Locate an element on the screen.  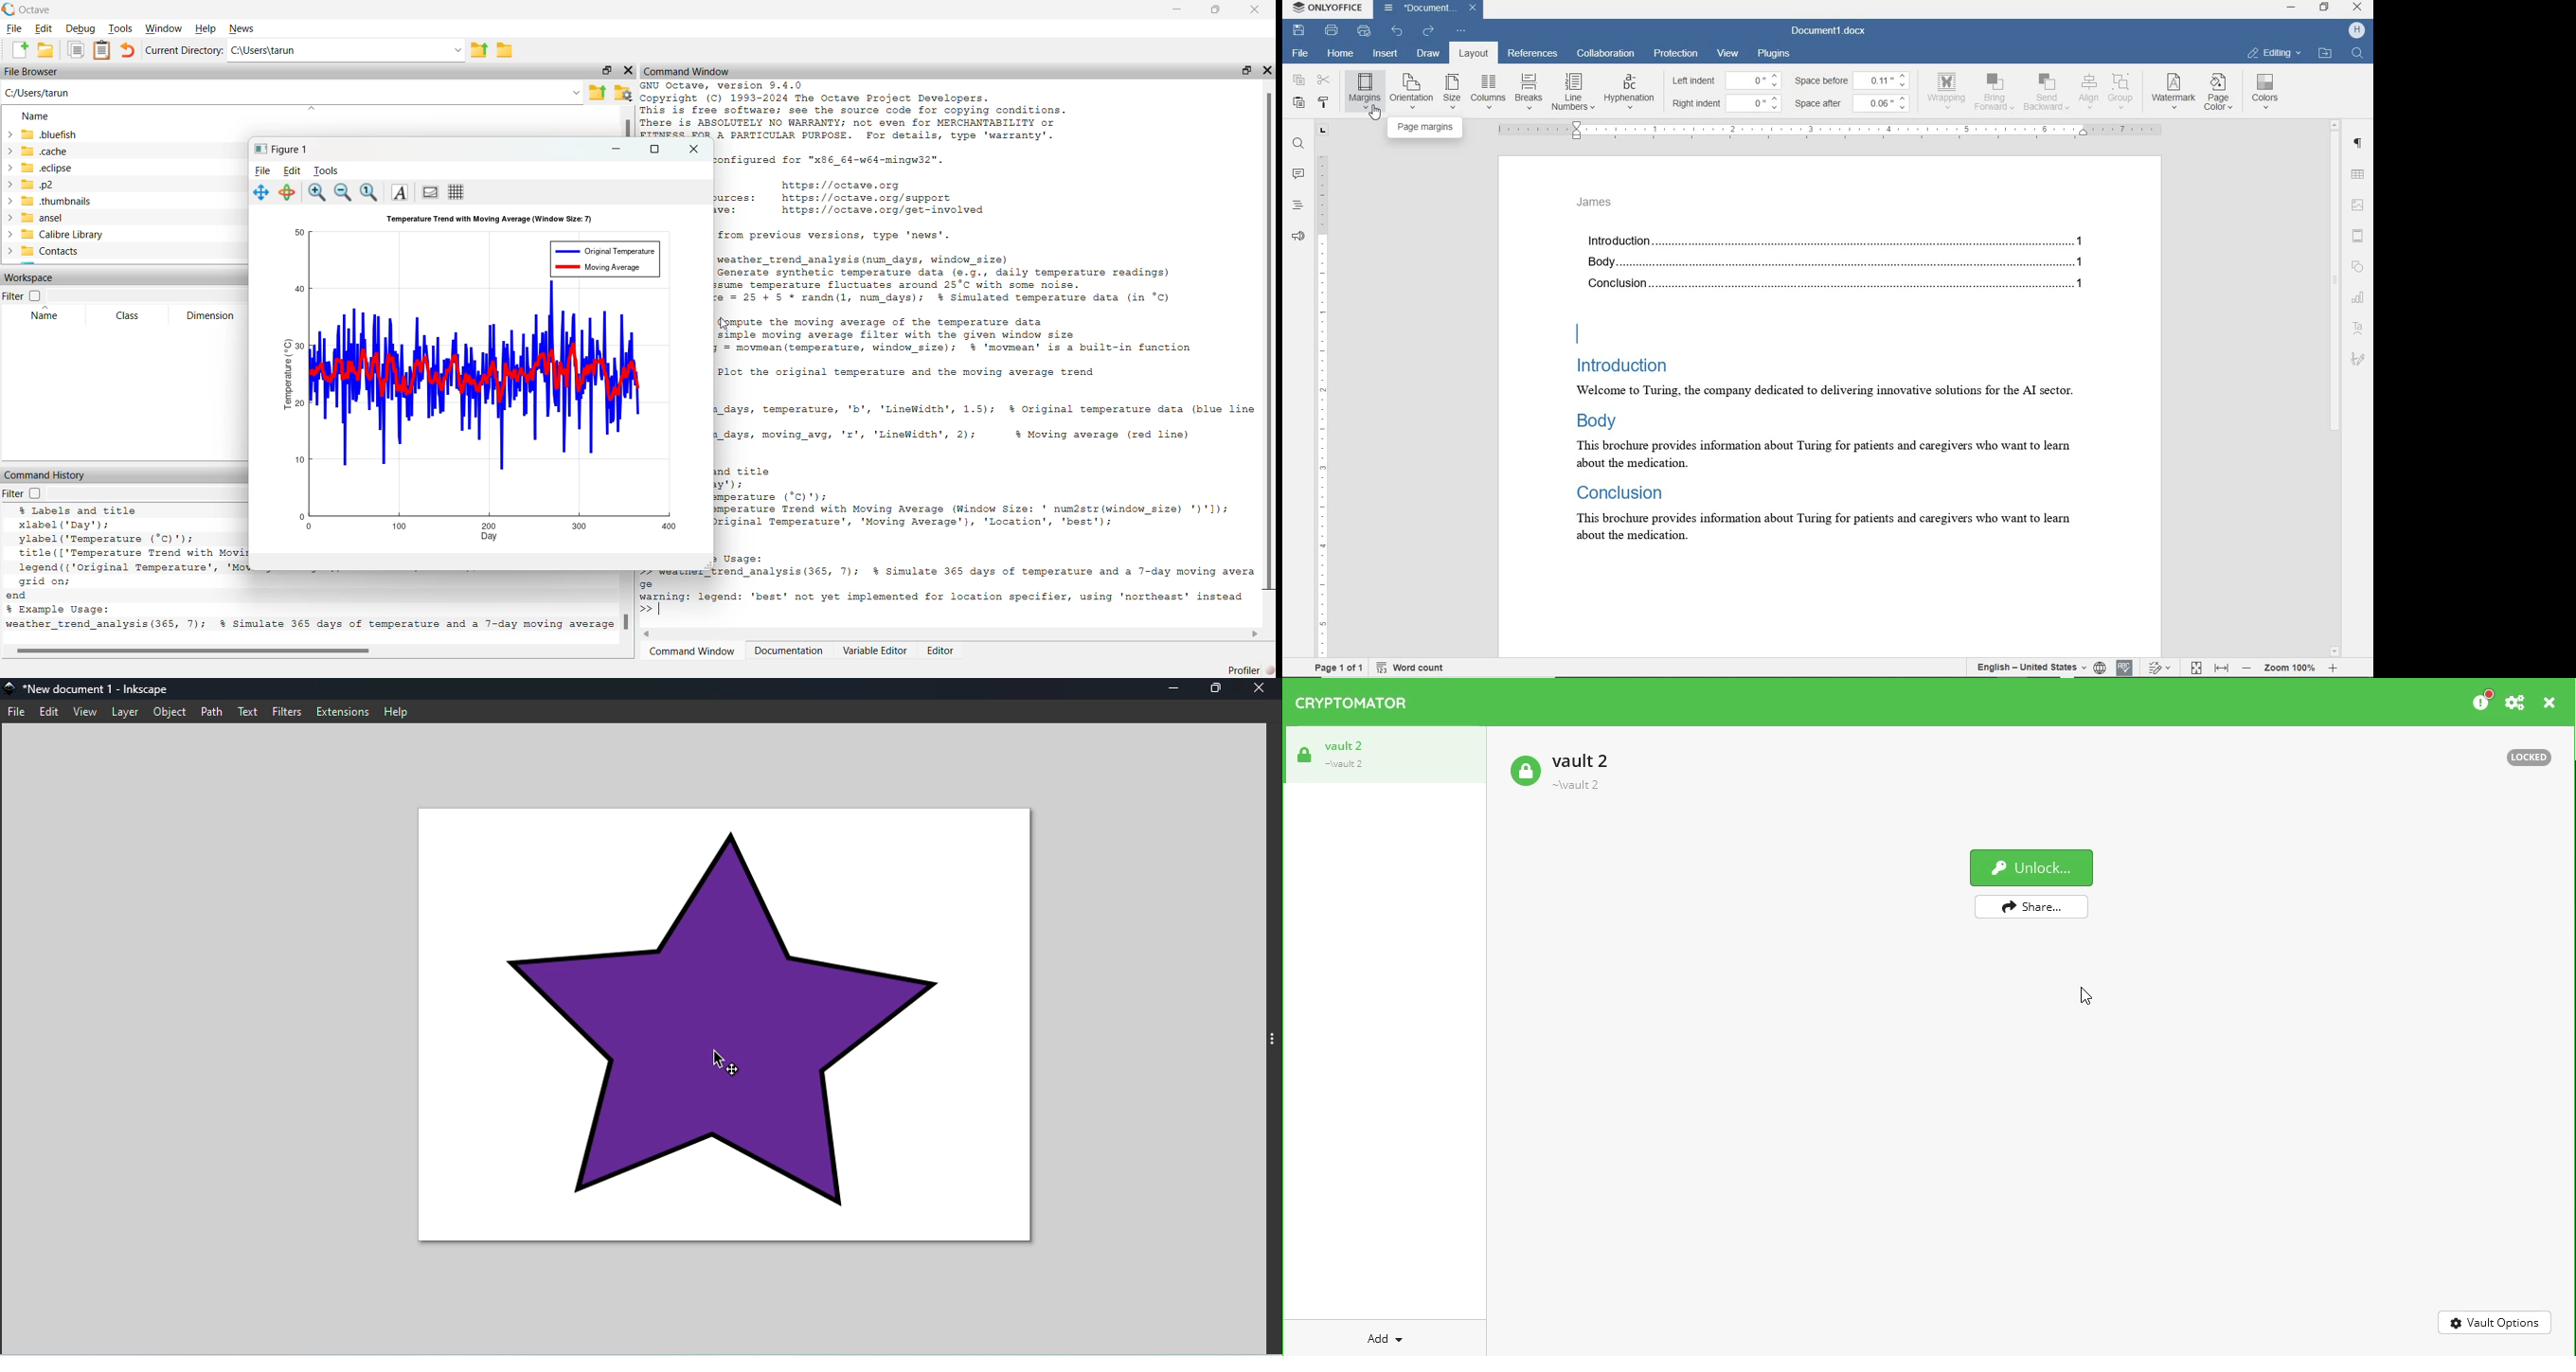
references is located at coordinates (1533, 55).